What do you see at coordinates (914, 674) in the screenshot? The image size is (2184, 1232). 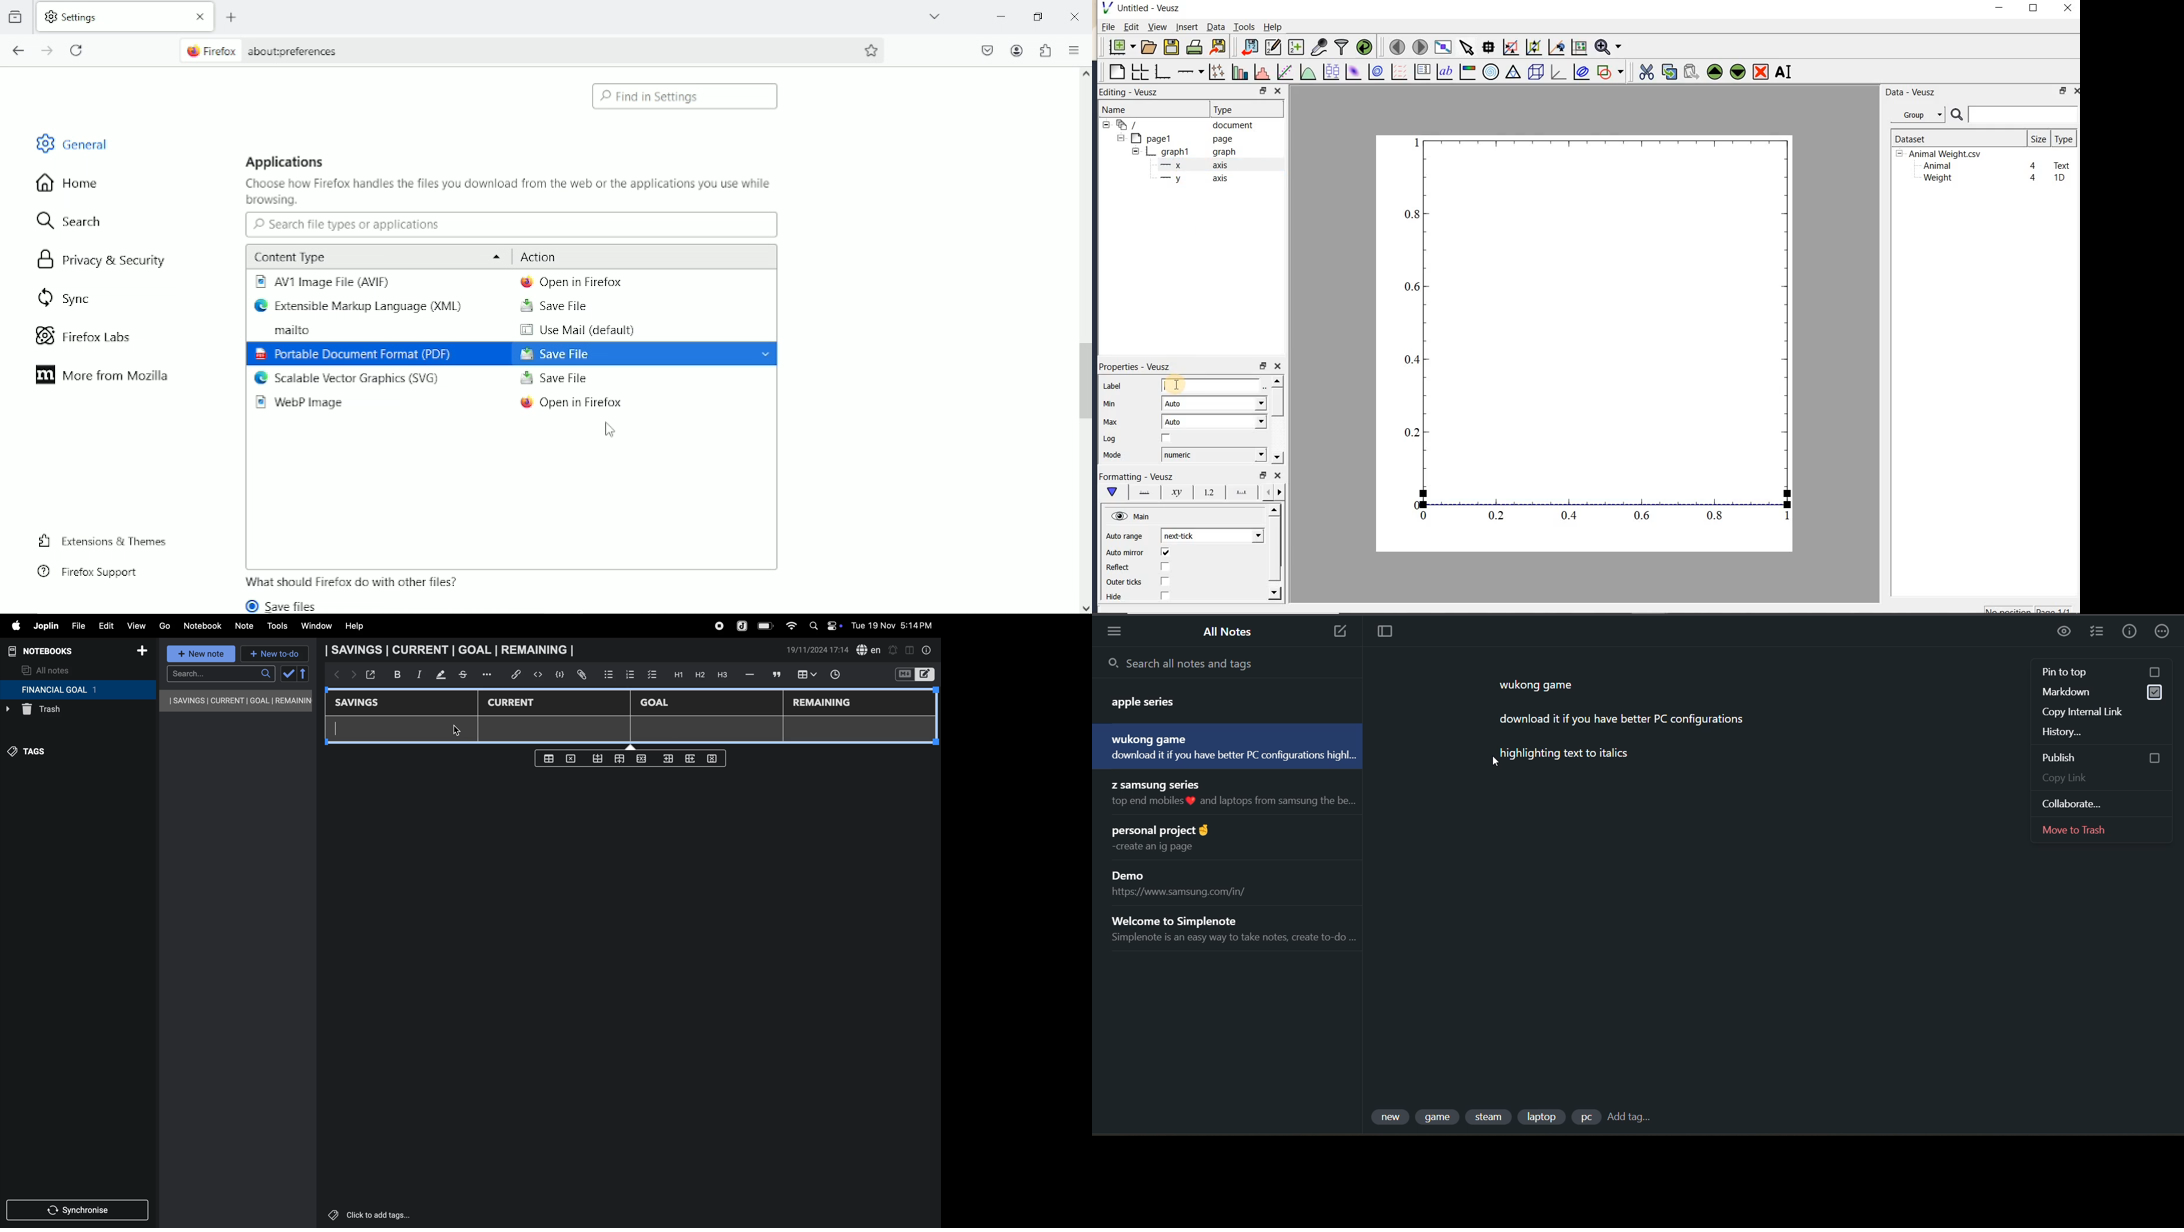 I see `switch editor` at bounding box center [914, 674].